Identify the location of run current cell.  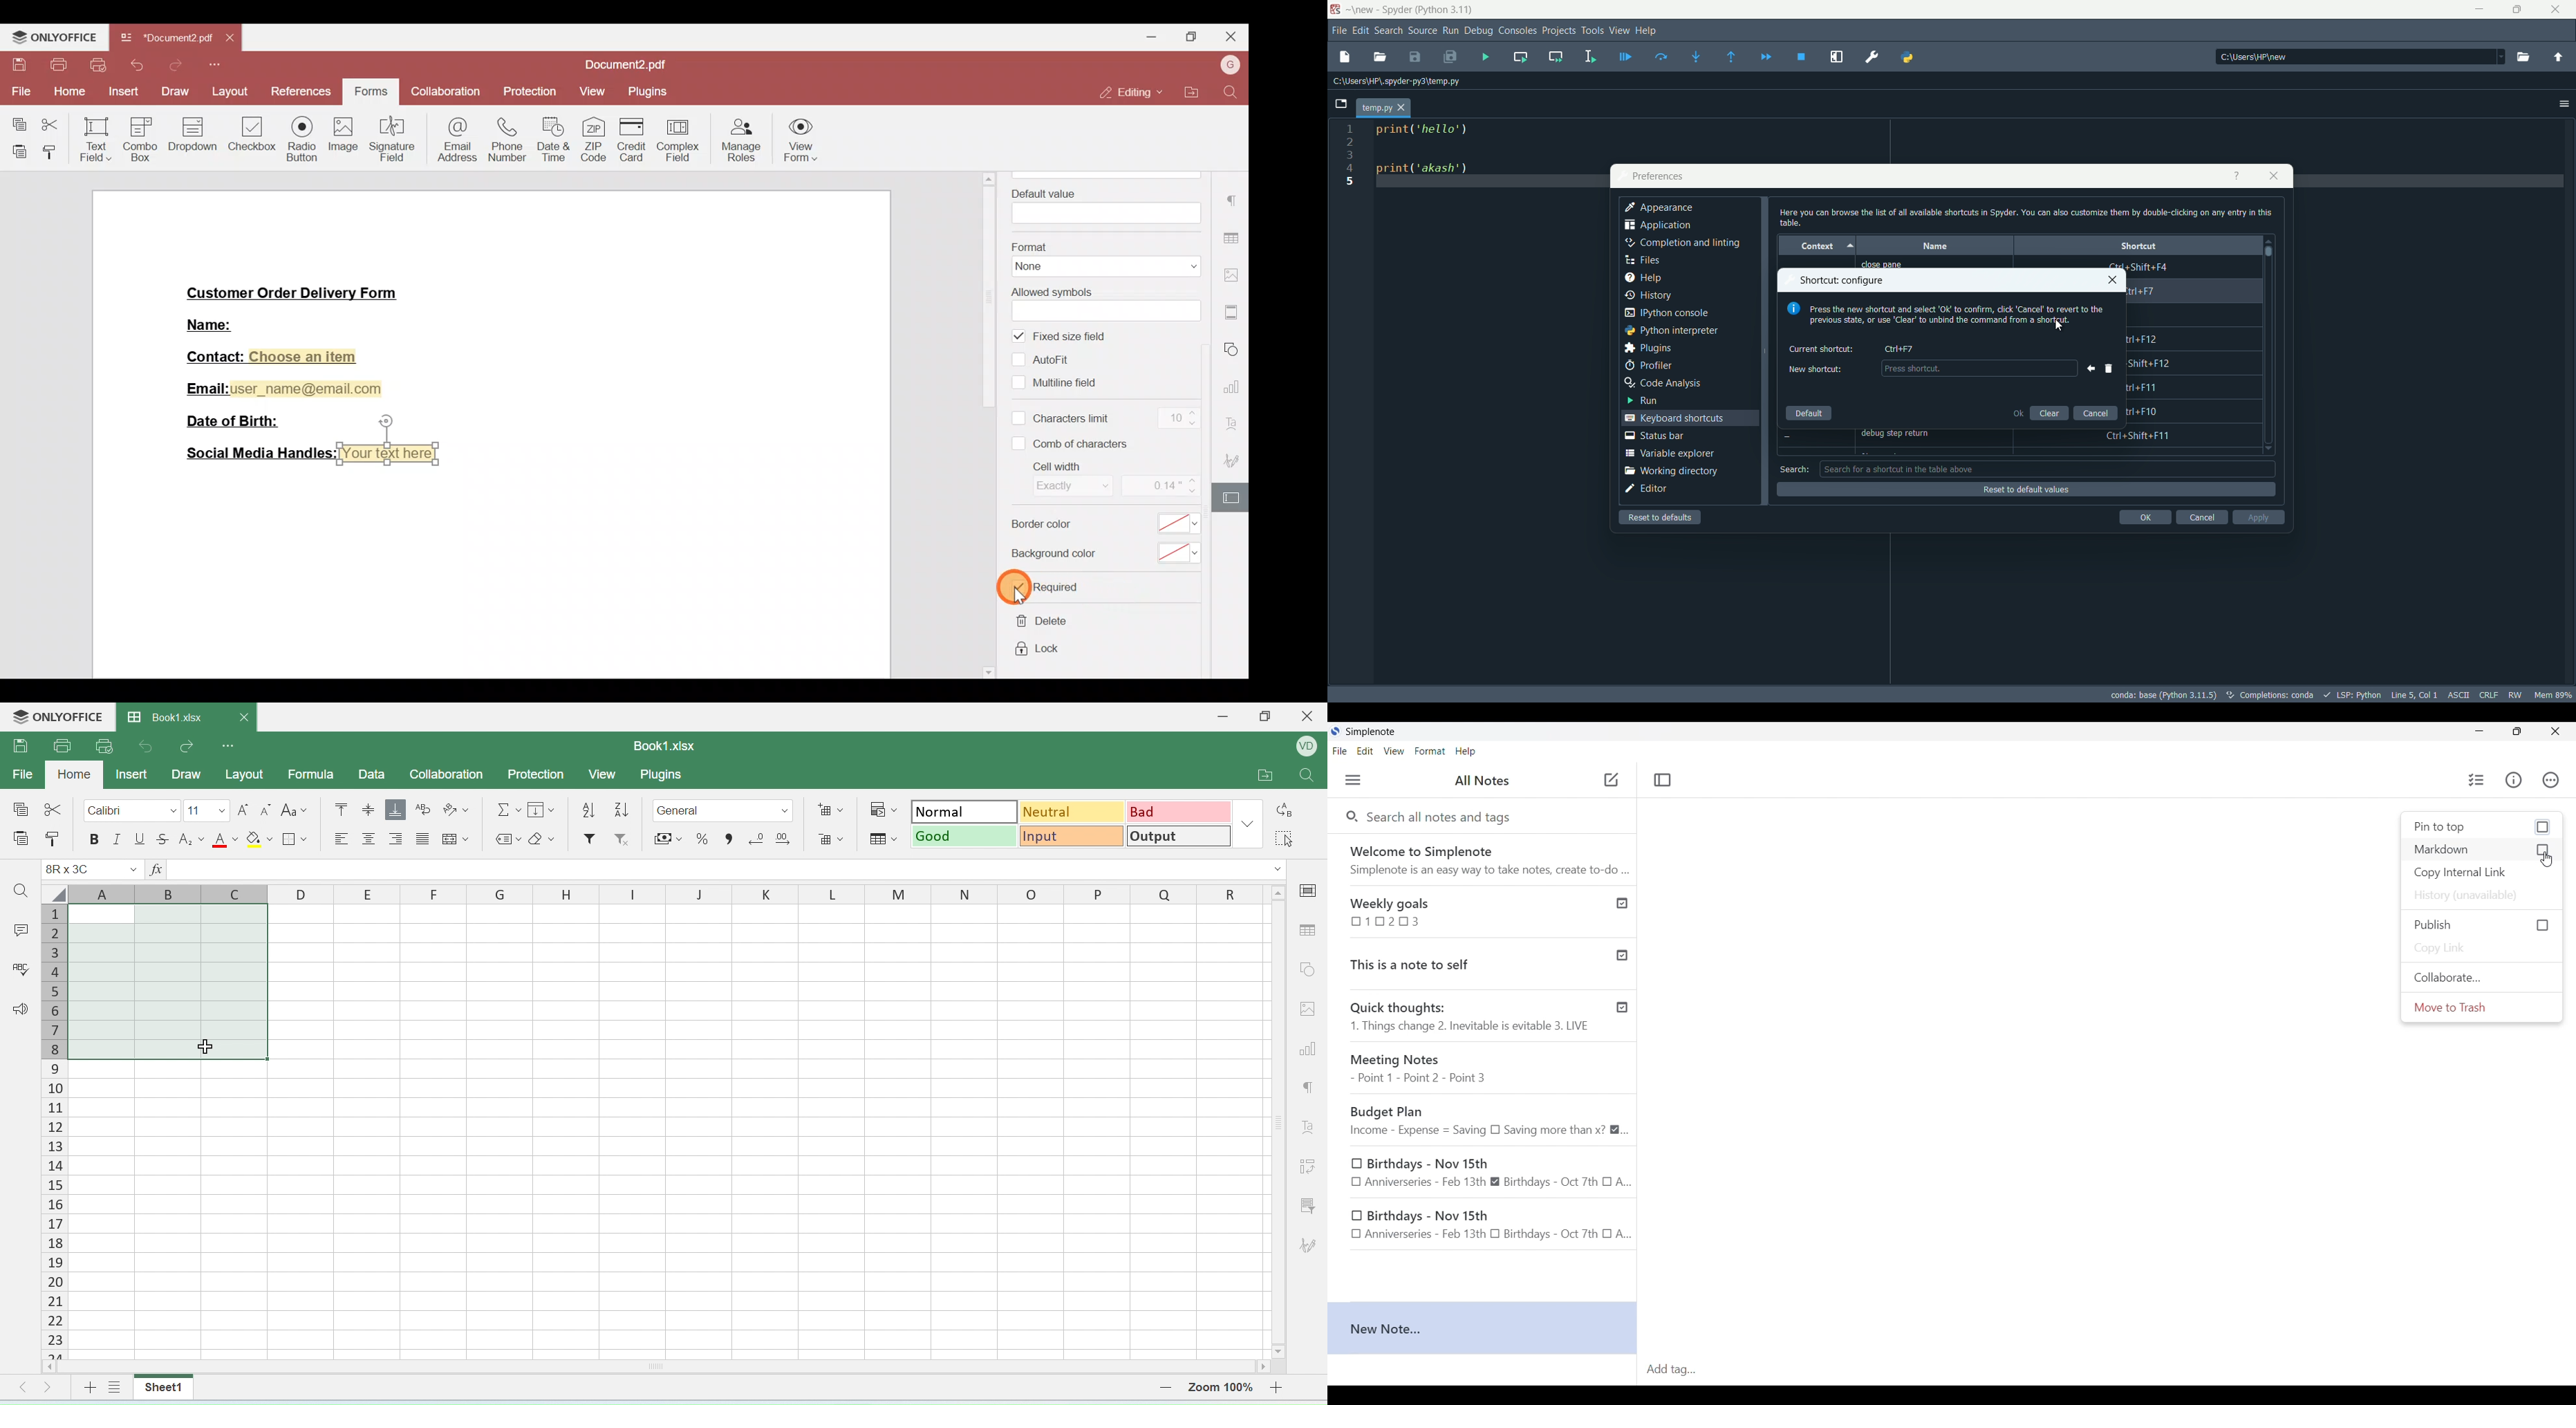
(1521, 57).